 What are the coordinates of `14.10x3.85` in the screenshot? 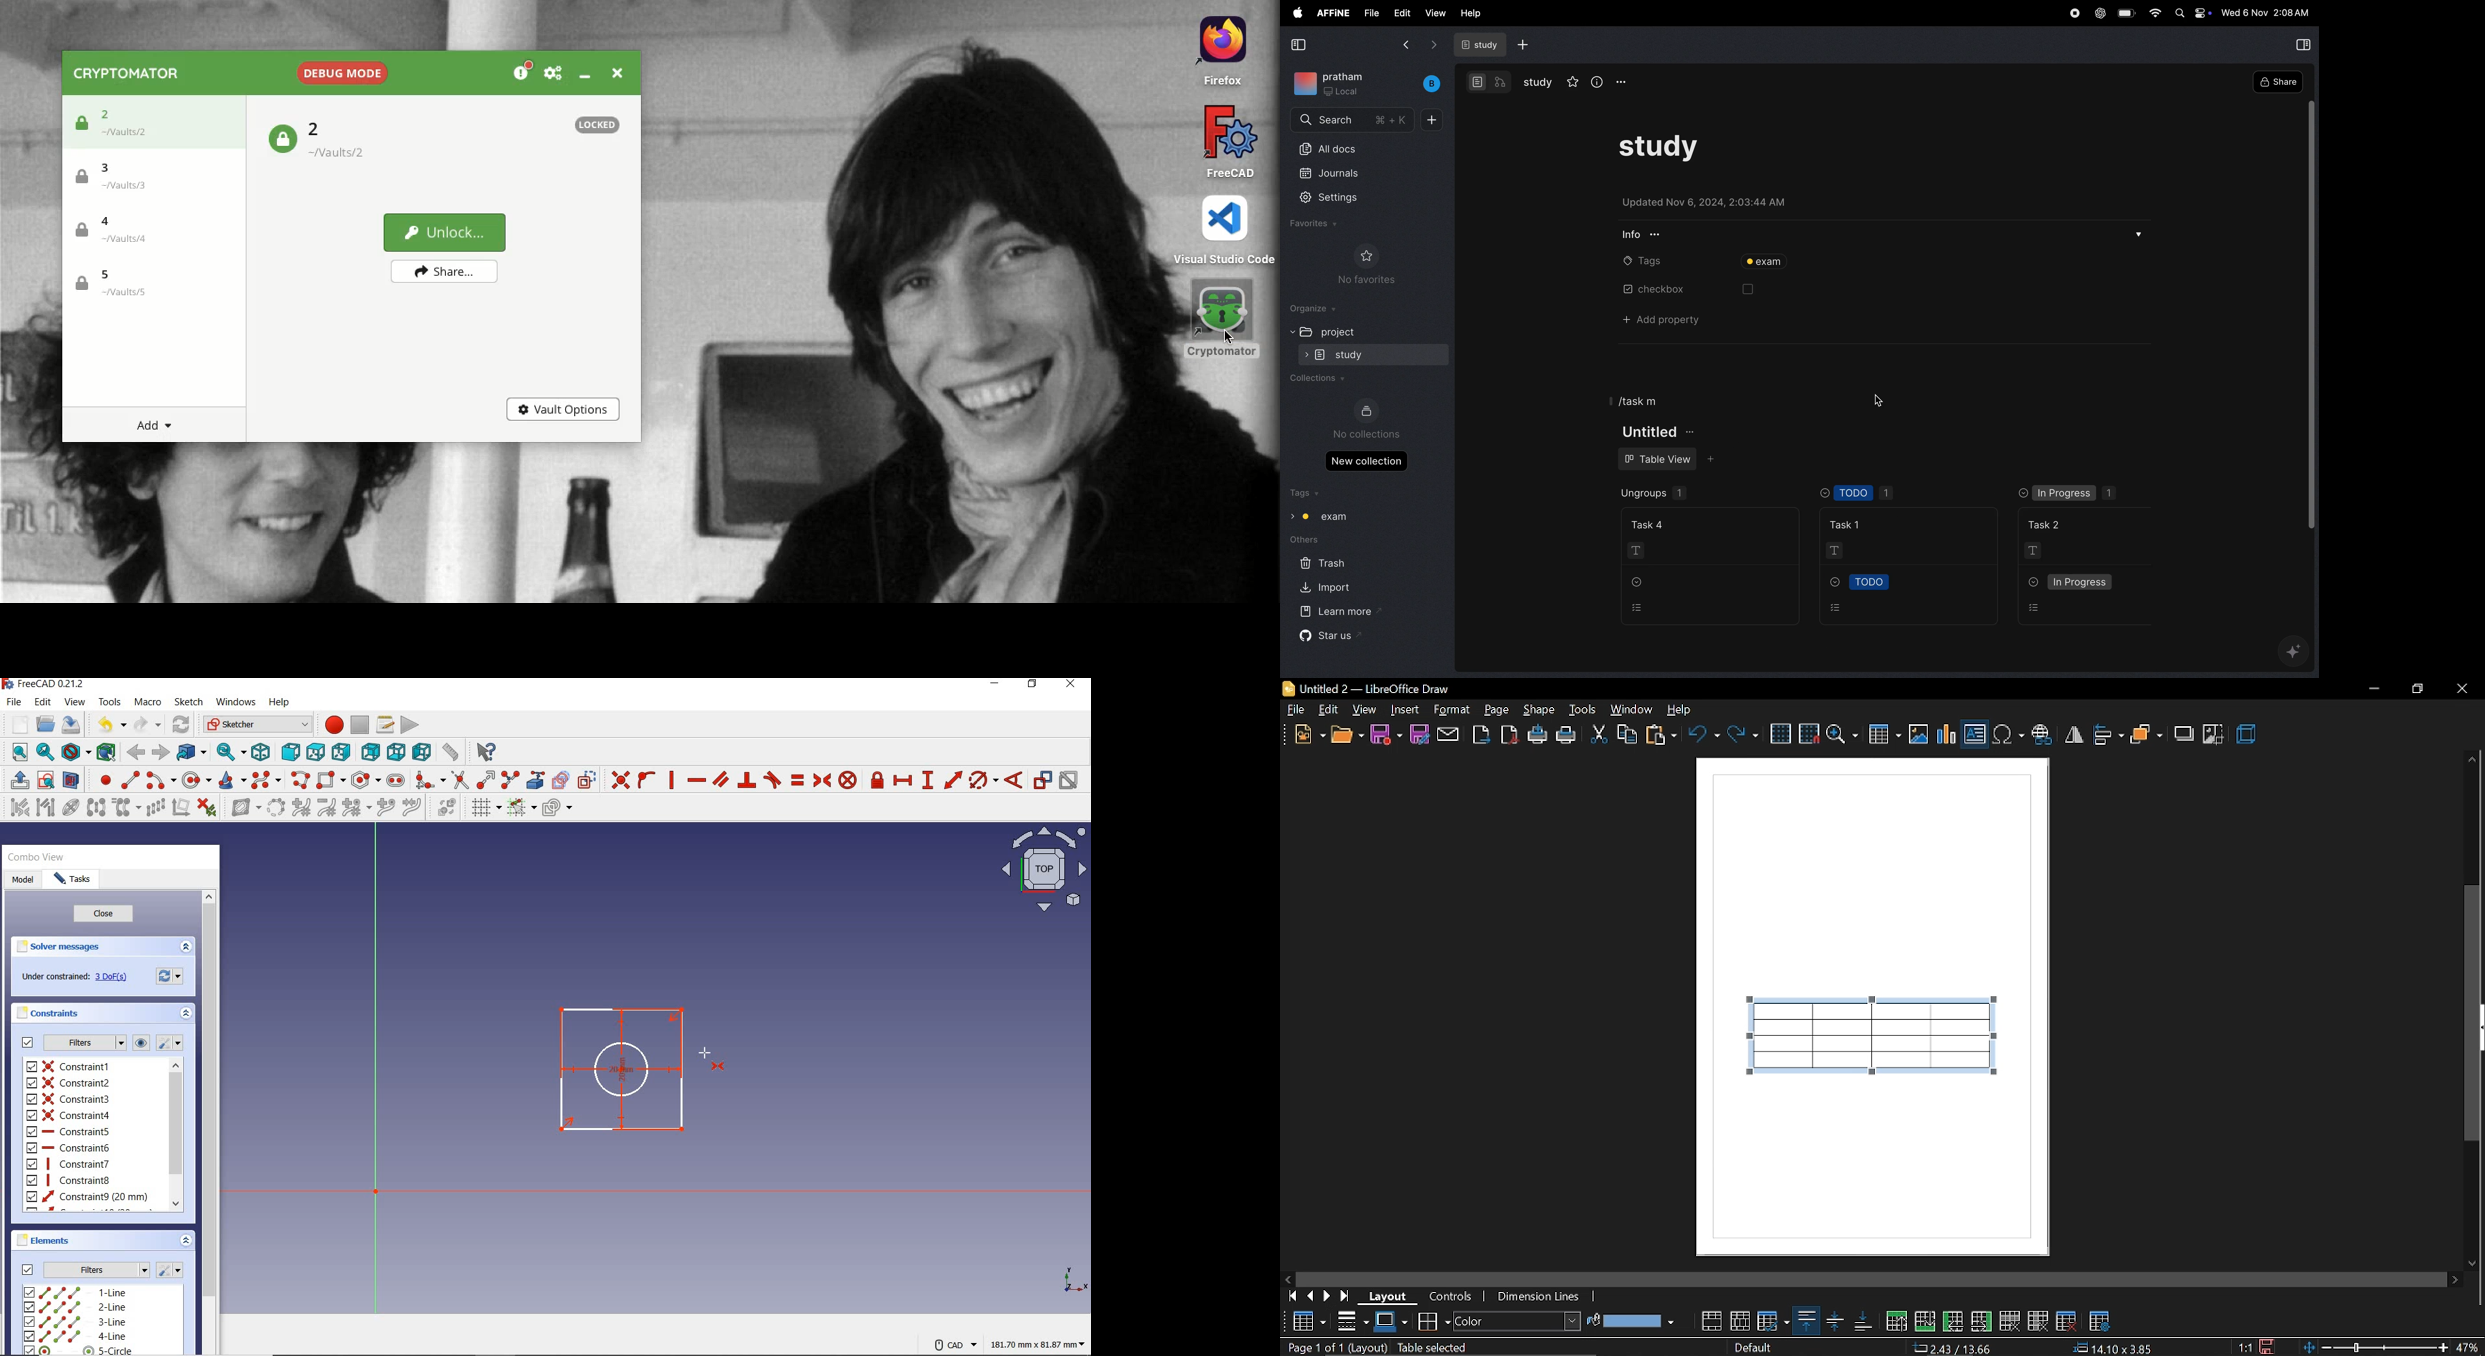 It's located at (2114, 1349).